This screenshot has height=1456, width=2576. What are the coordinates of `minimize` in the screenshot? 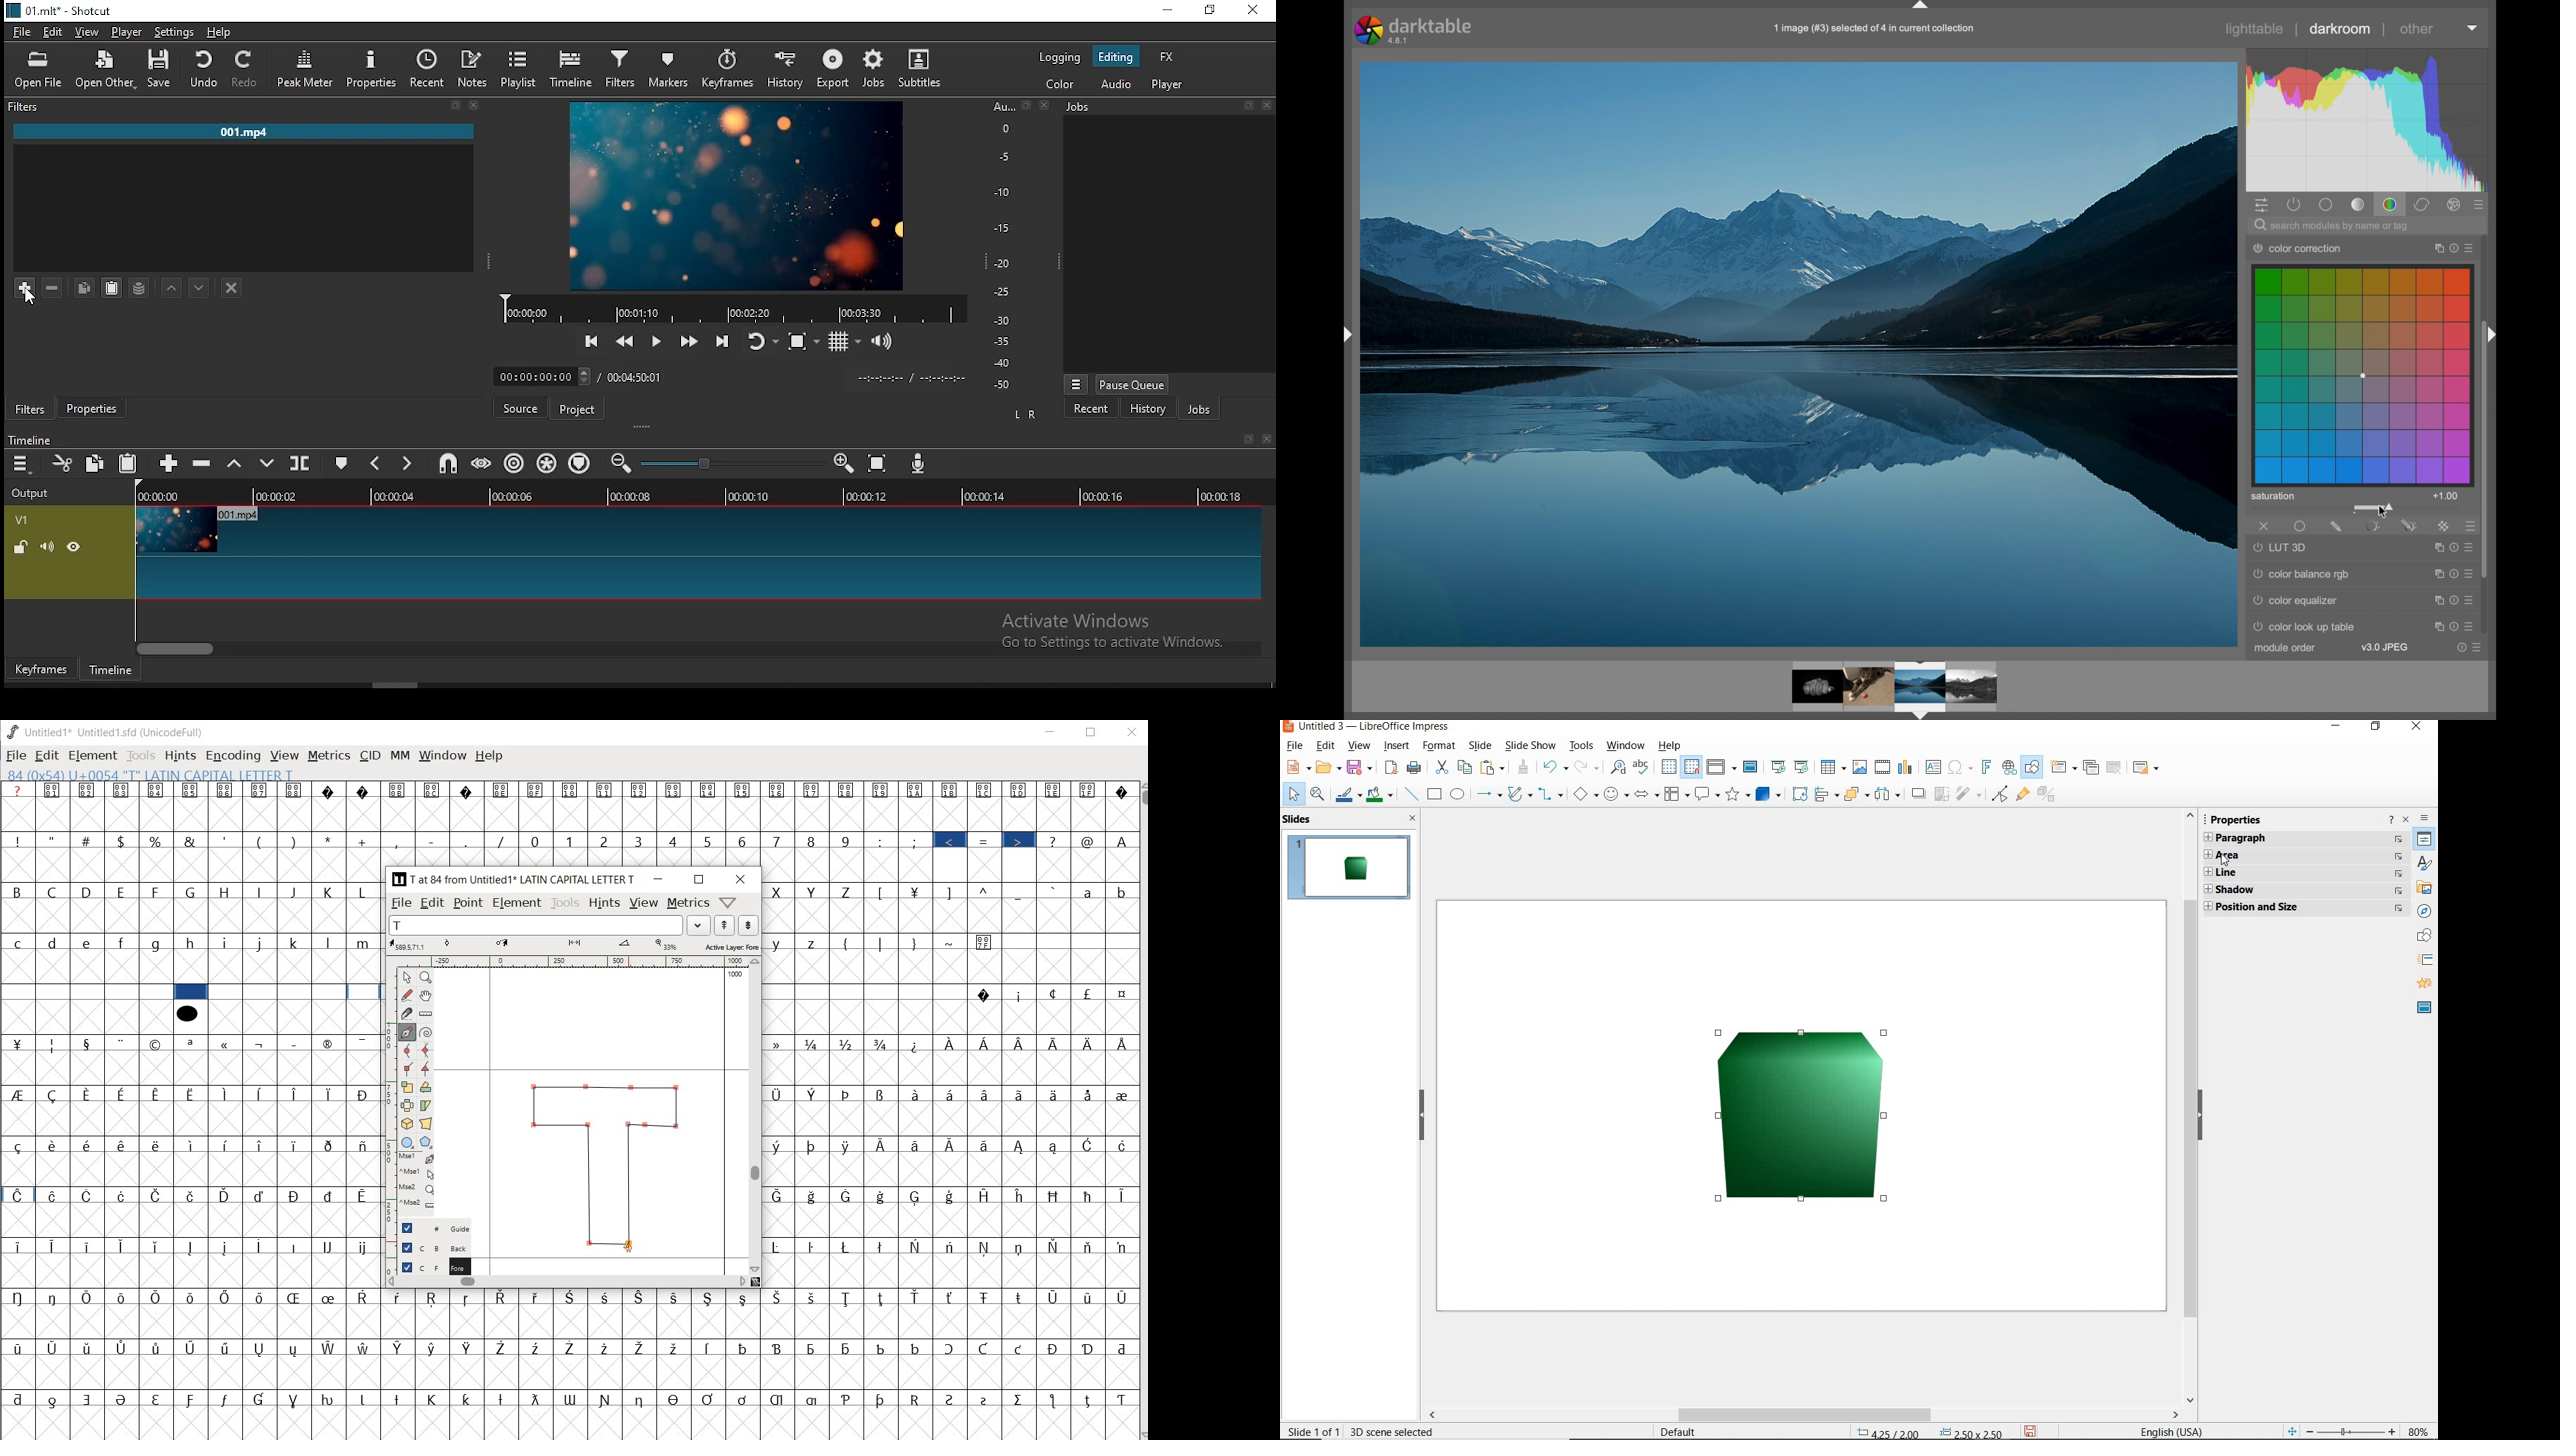 It's located at (659, 879).